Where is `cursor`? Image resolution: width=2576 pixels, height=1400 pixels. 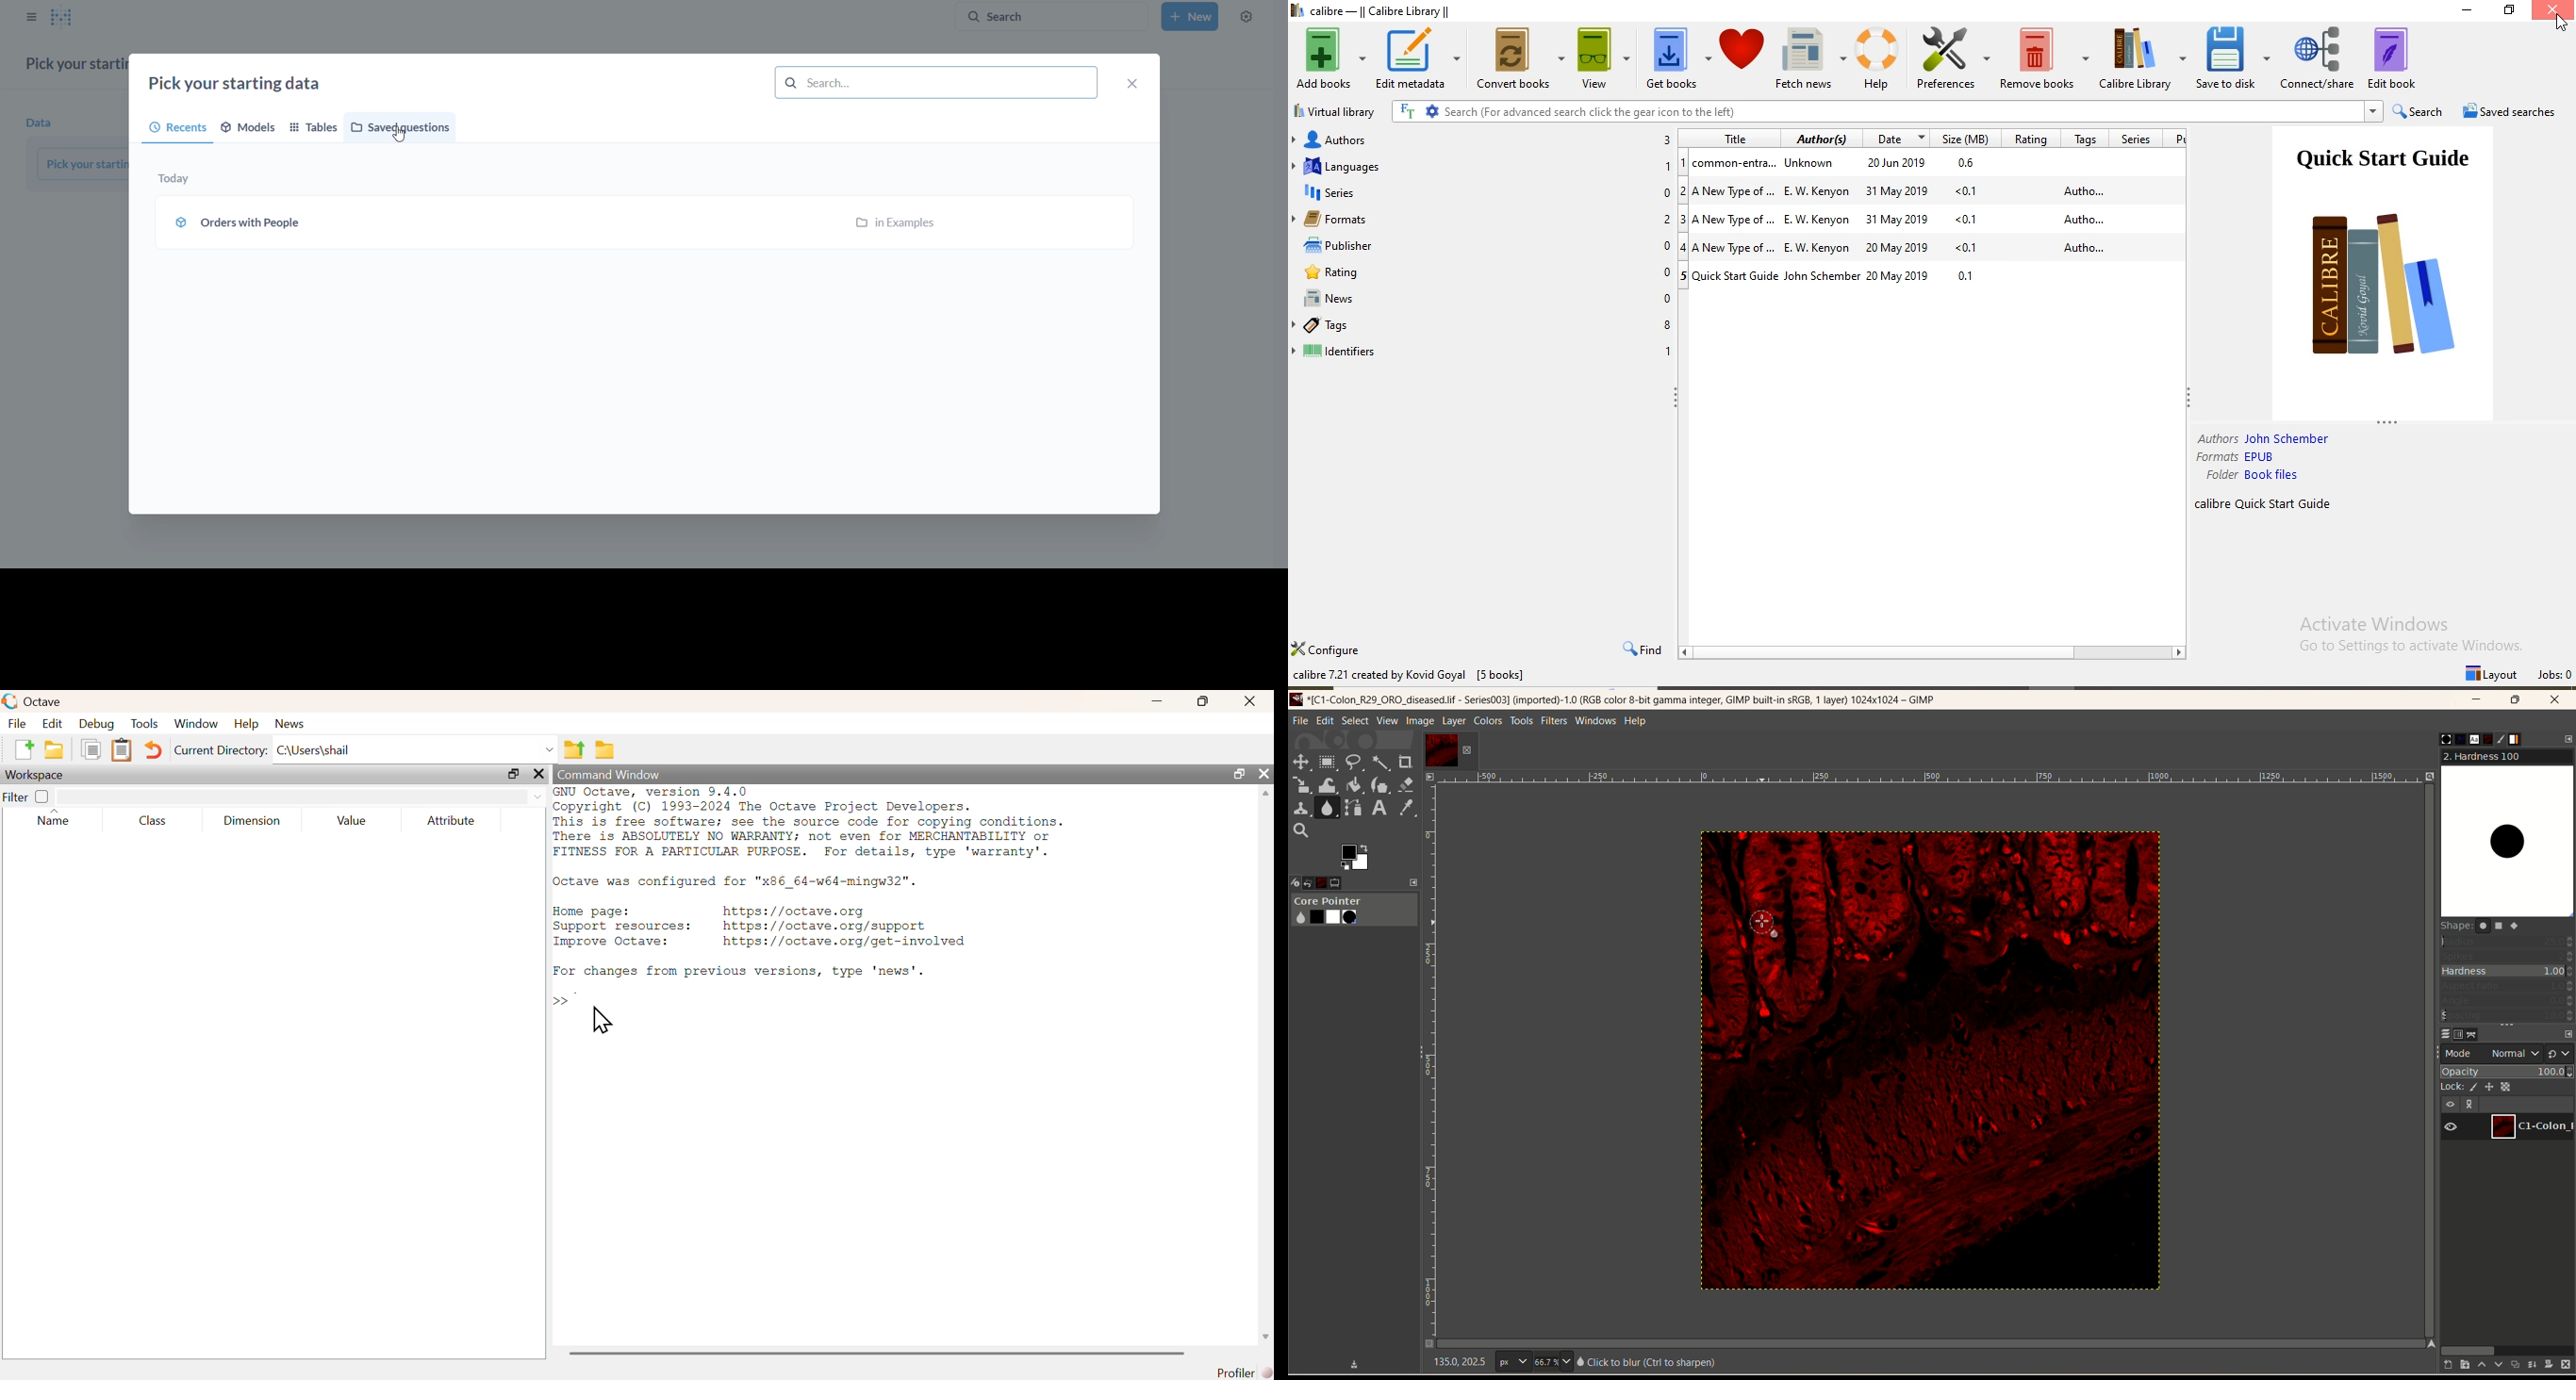 cursor is located at coordinates (602, 1020).